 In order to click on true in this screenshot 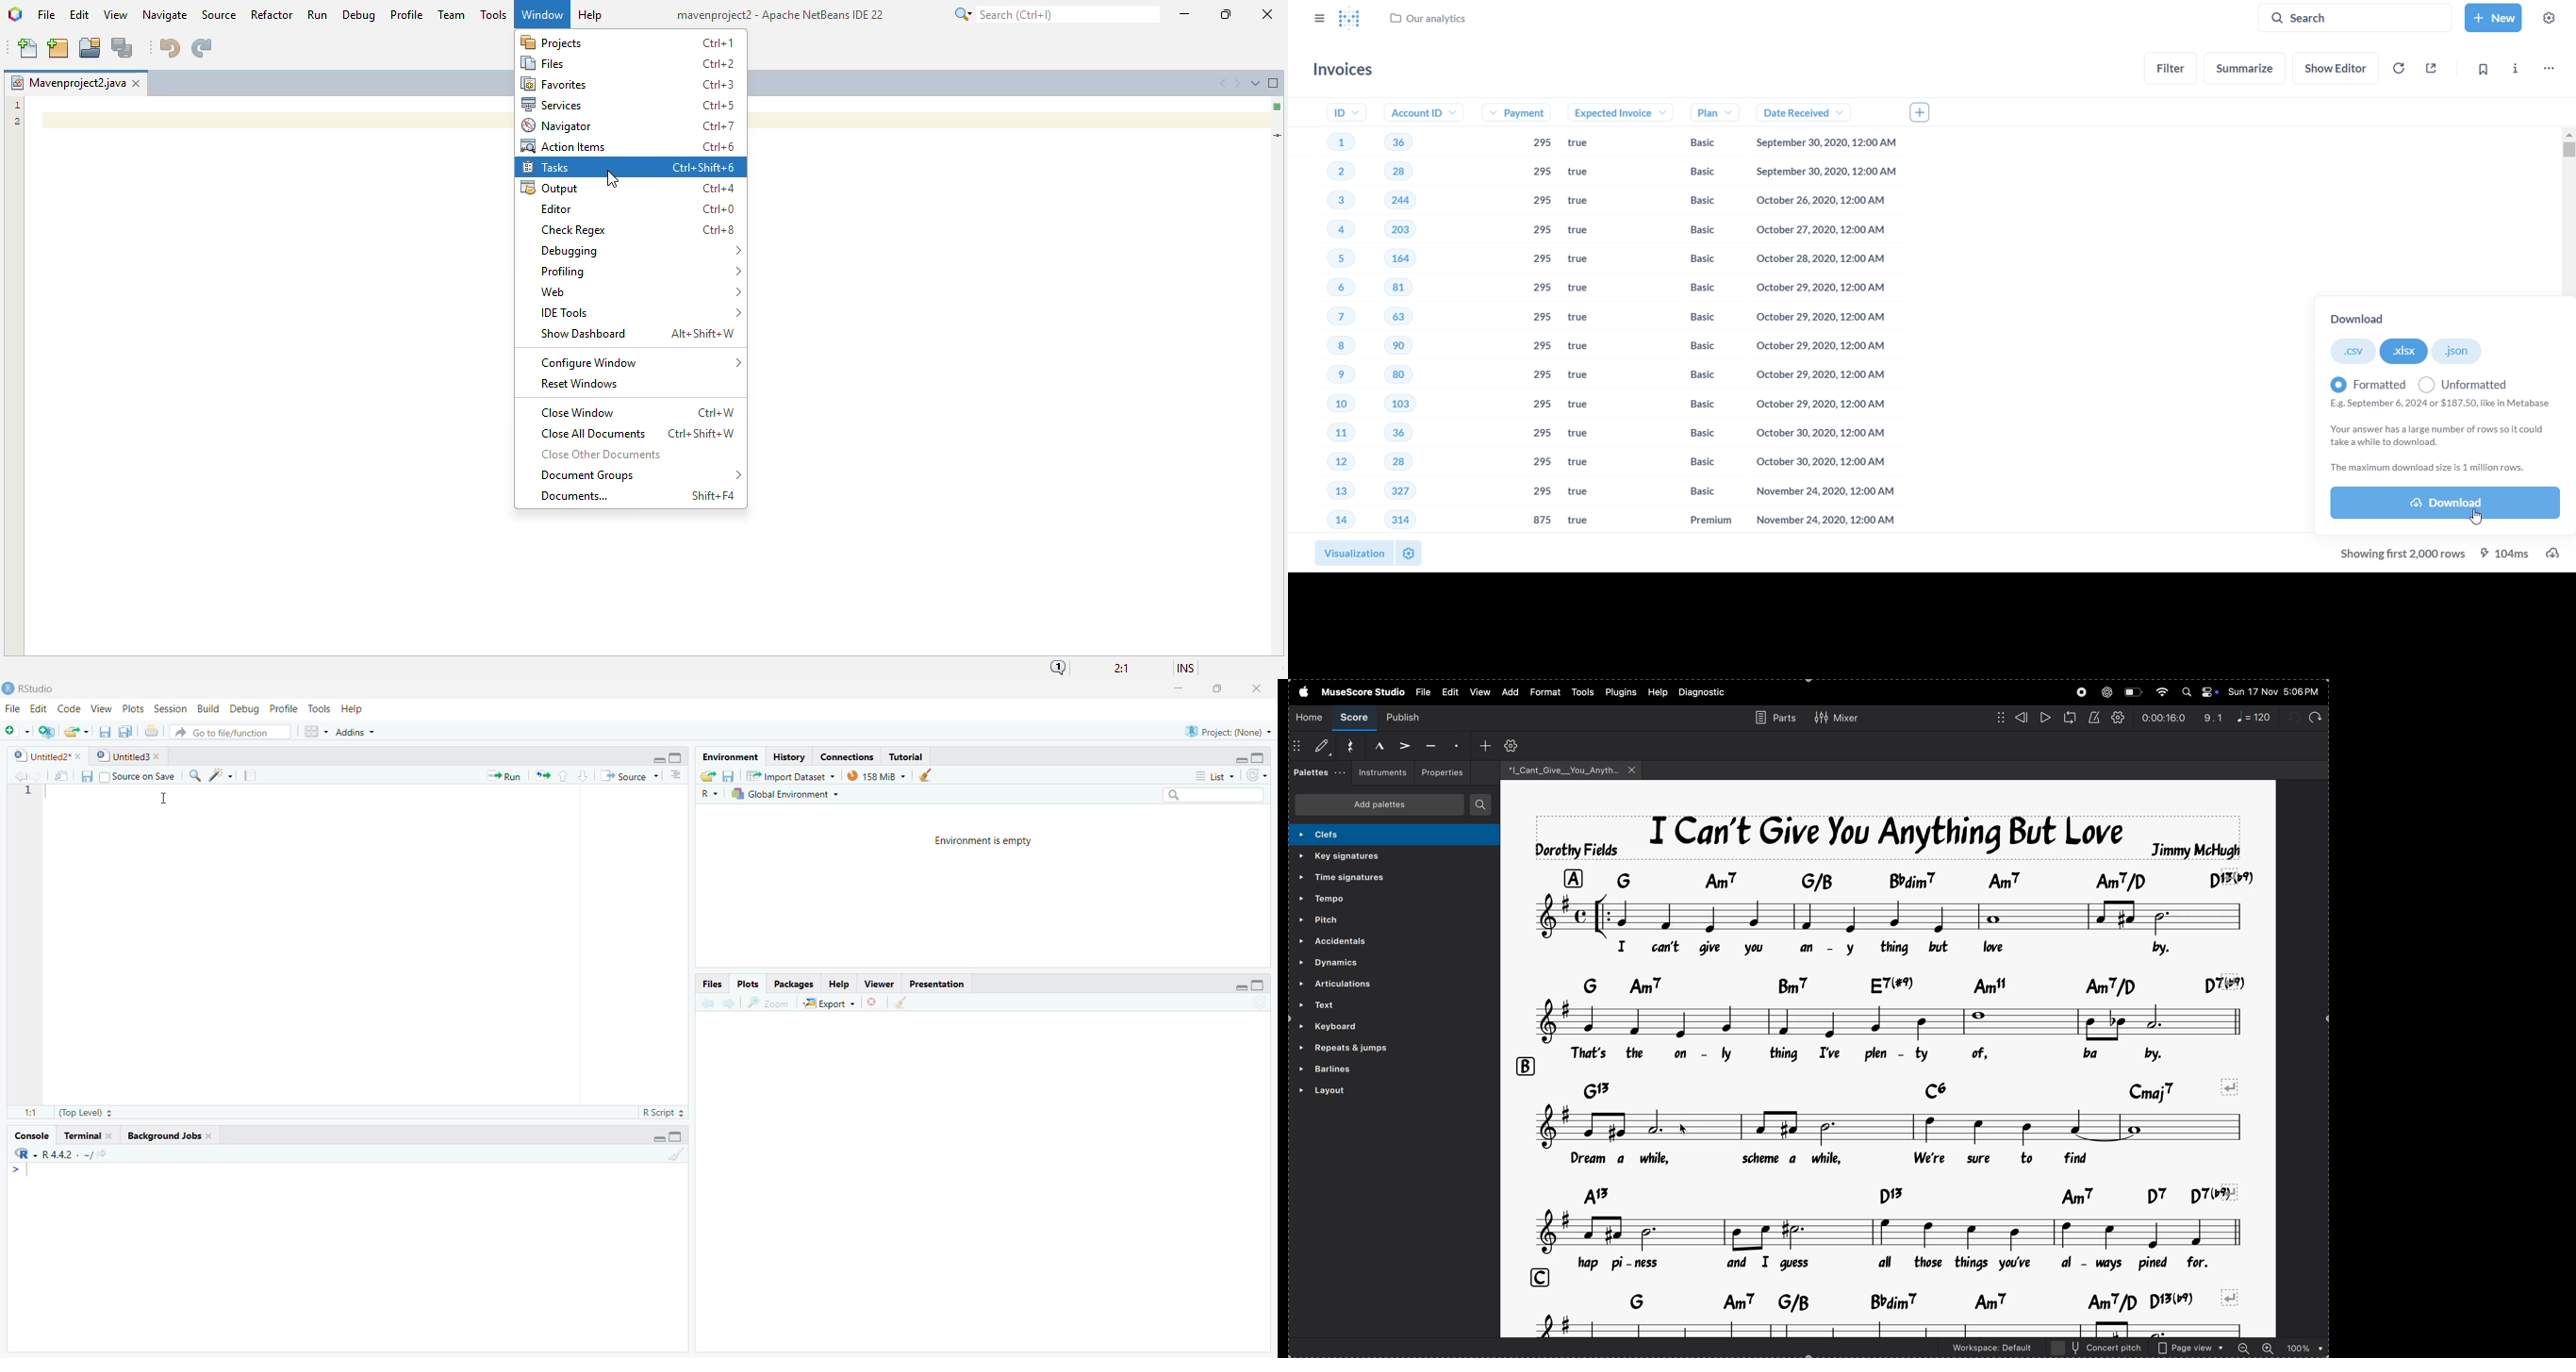, I will do `click(1584, 408)`.